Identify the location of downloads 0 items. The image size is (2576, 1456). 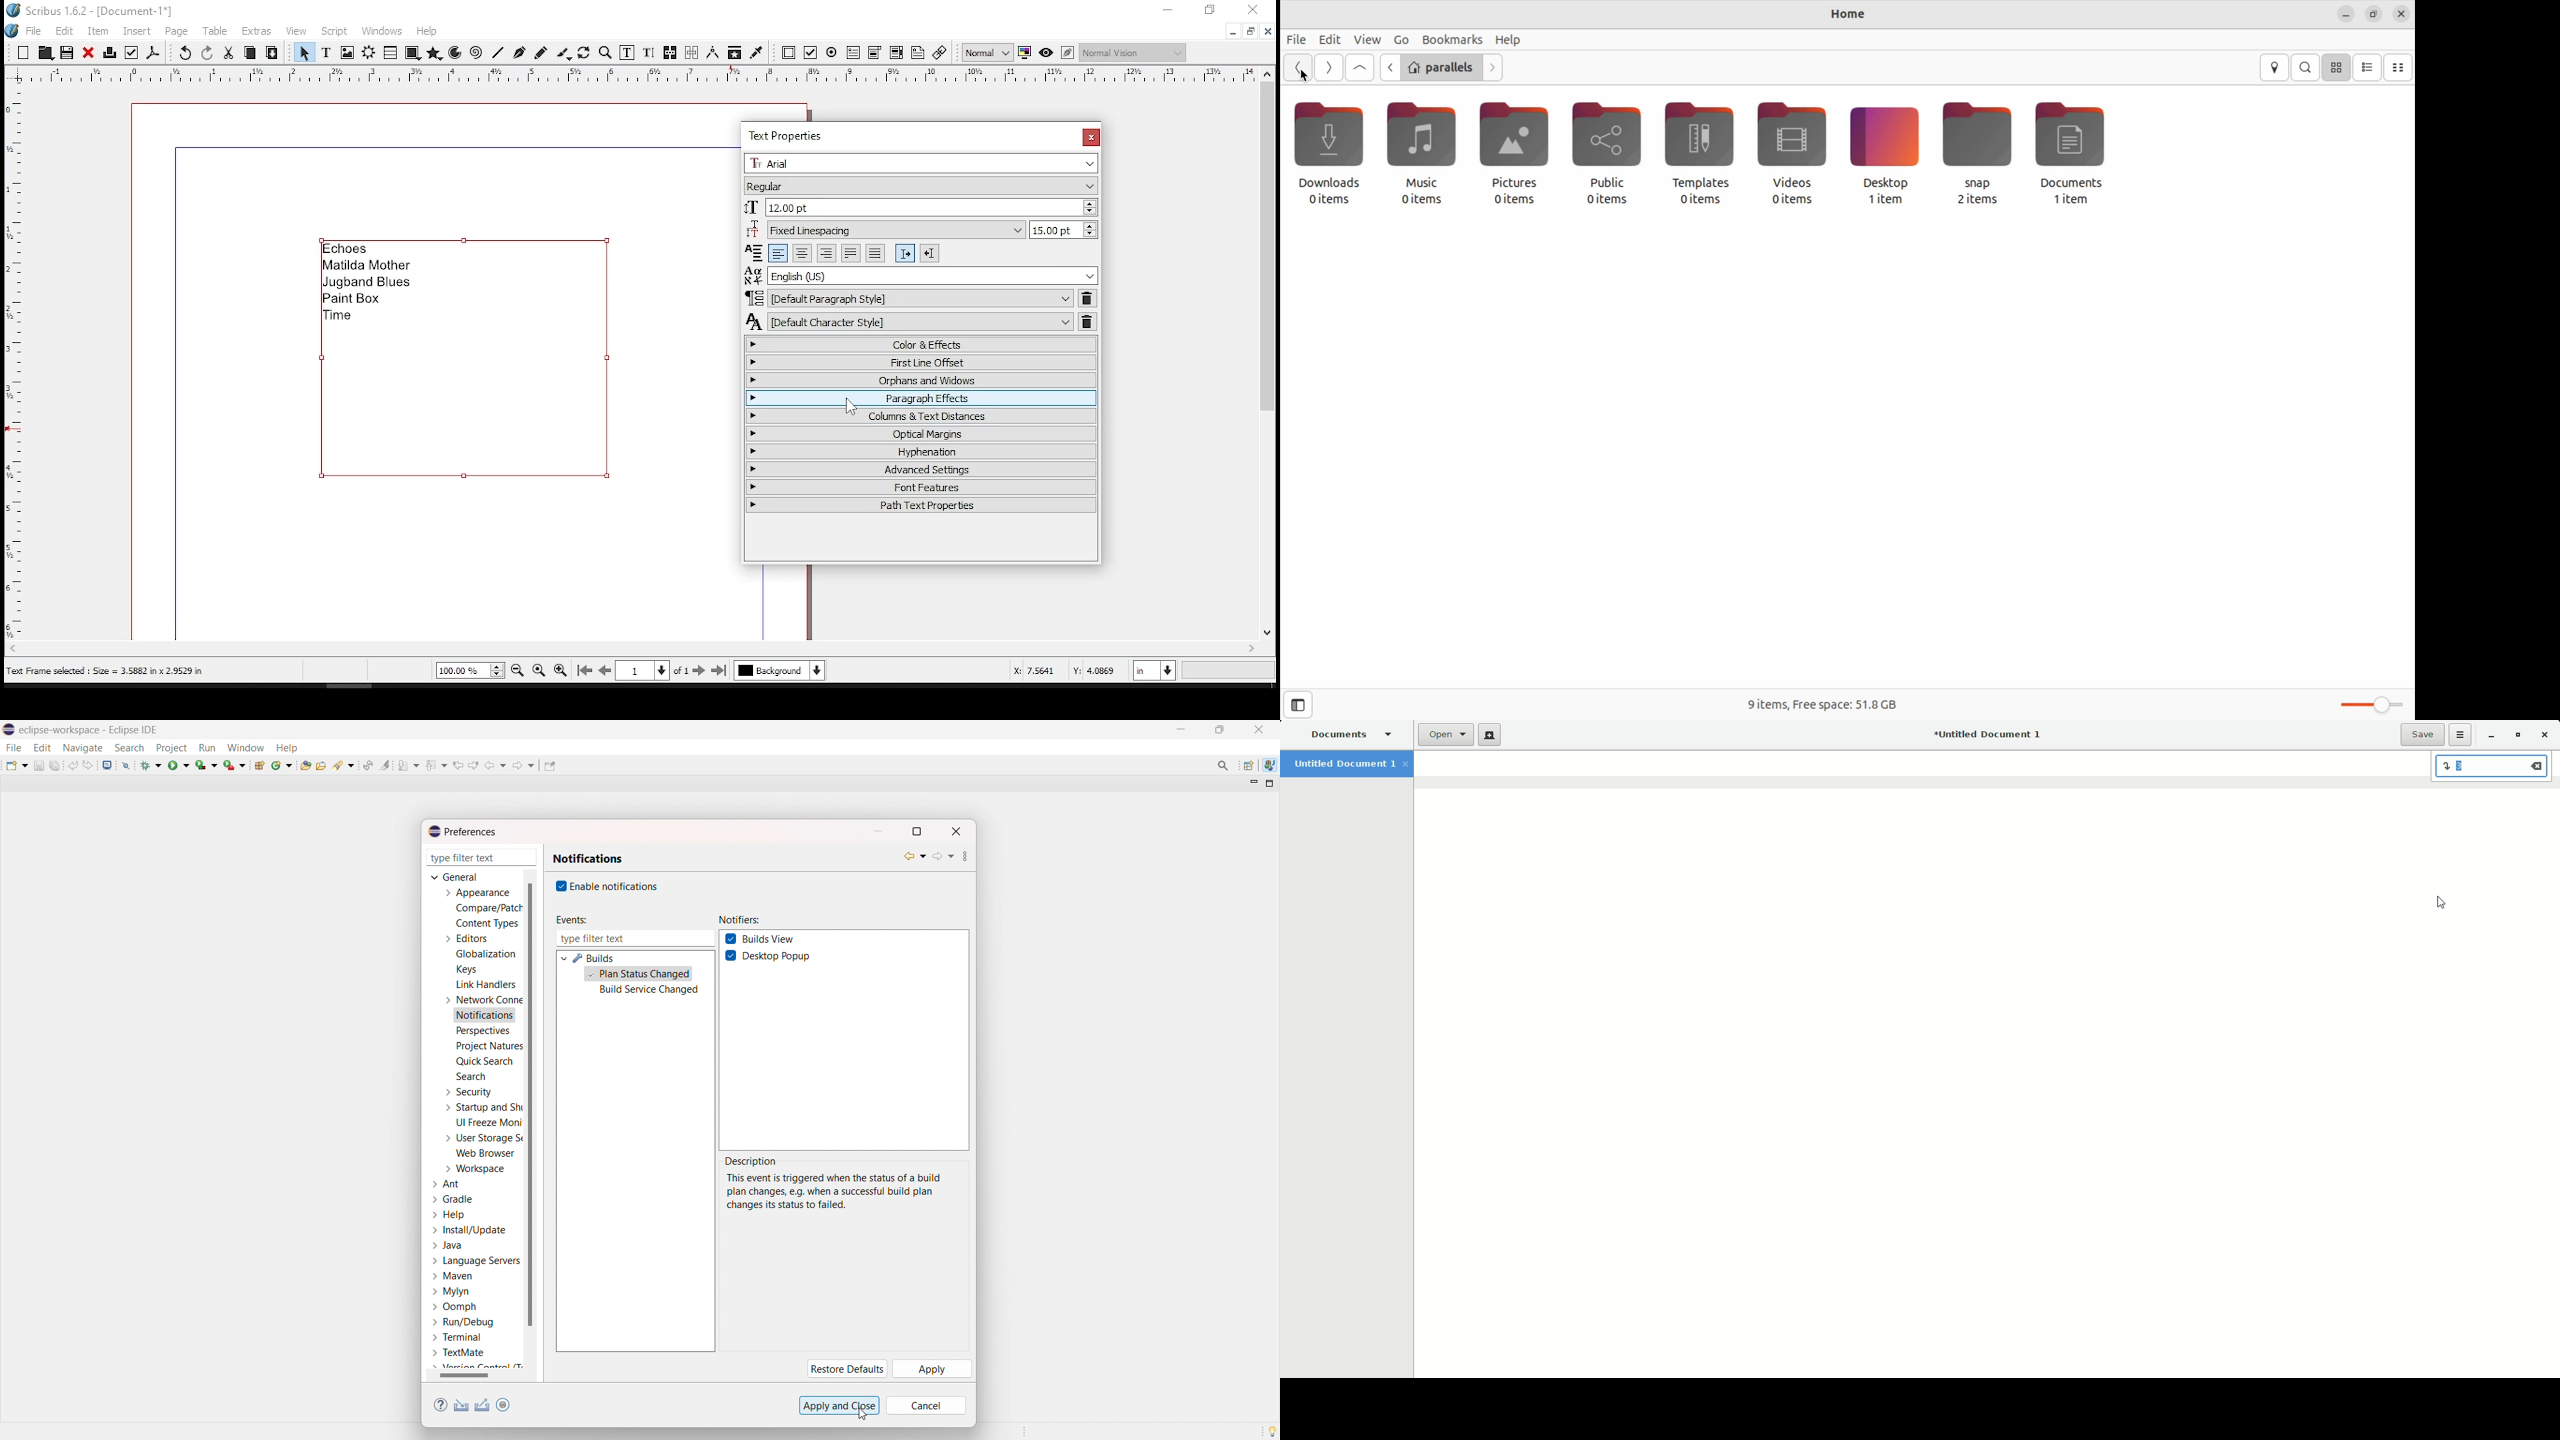
(1323, 152).